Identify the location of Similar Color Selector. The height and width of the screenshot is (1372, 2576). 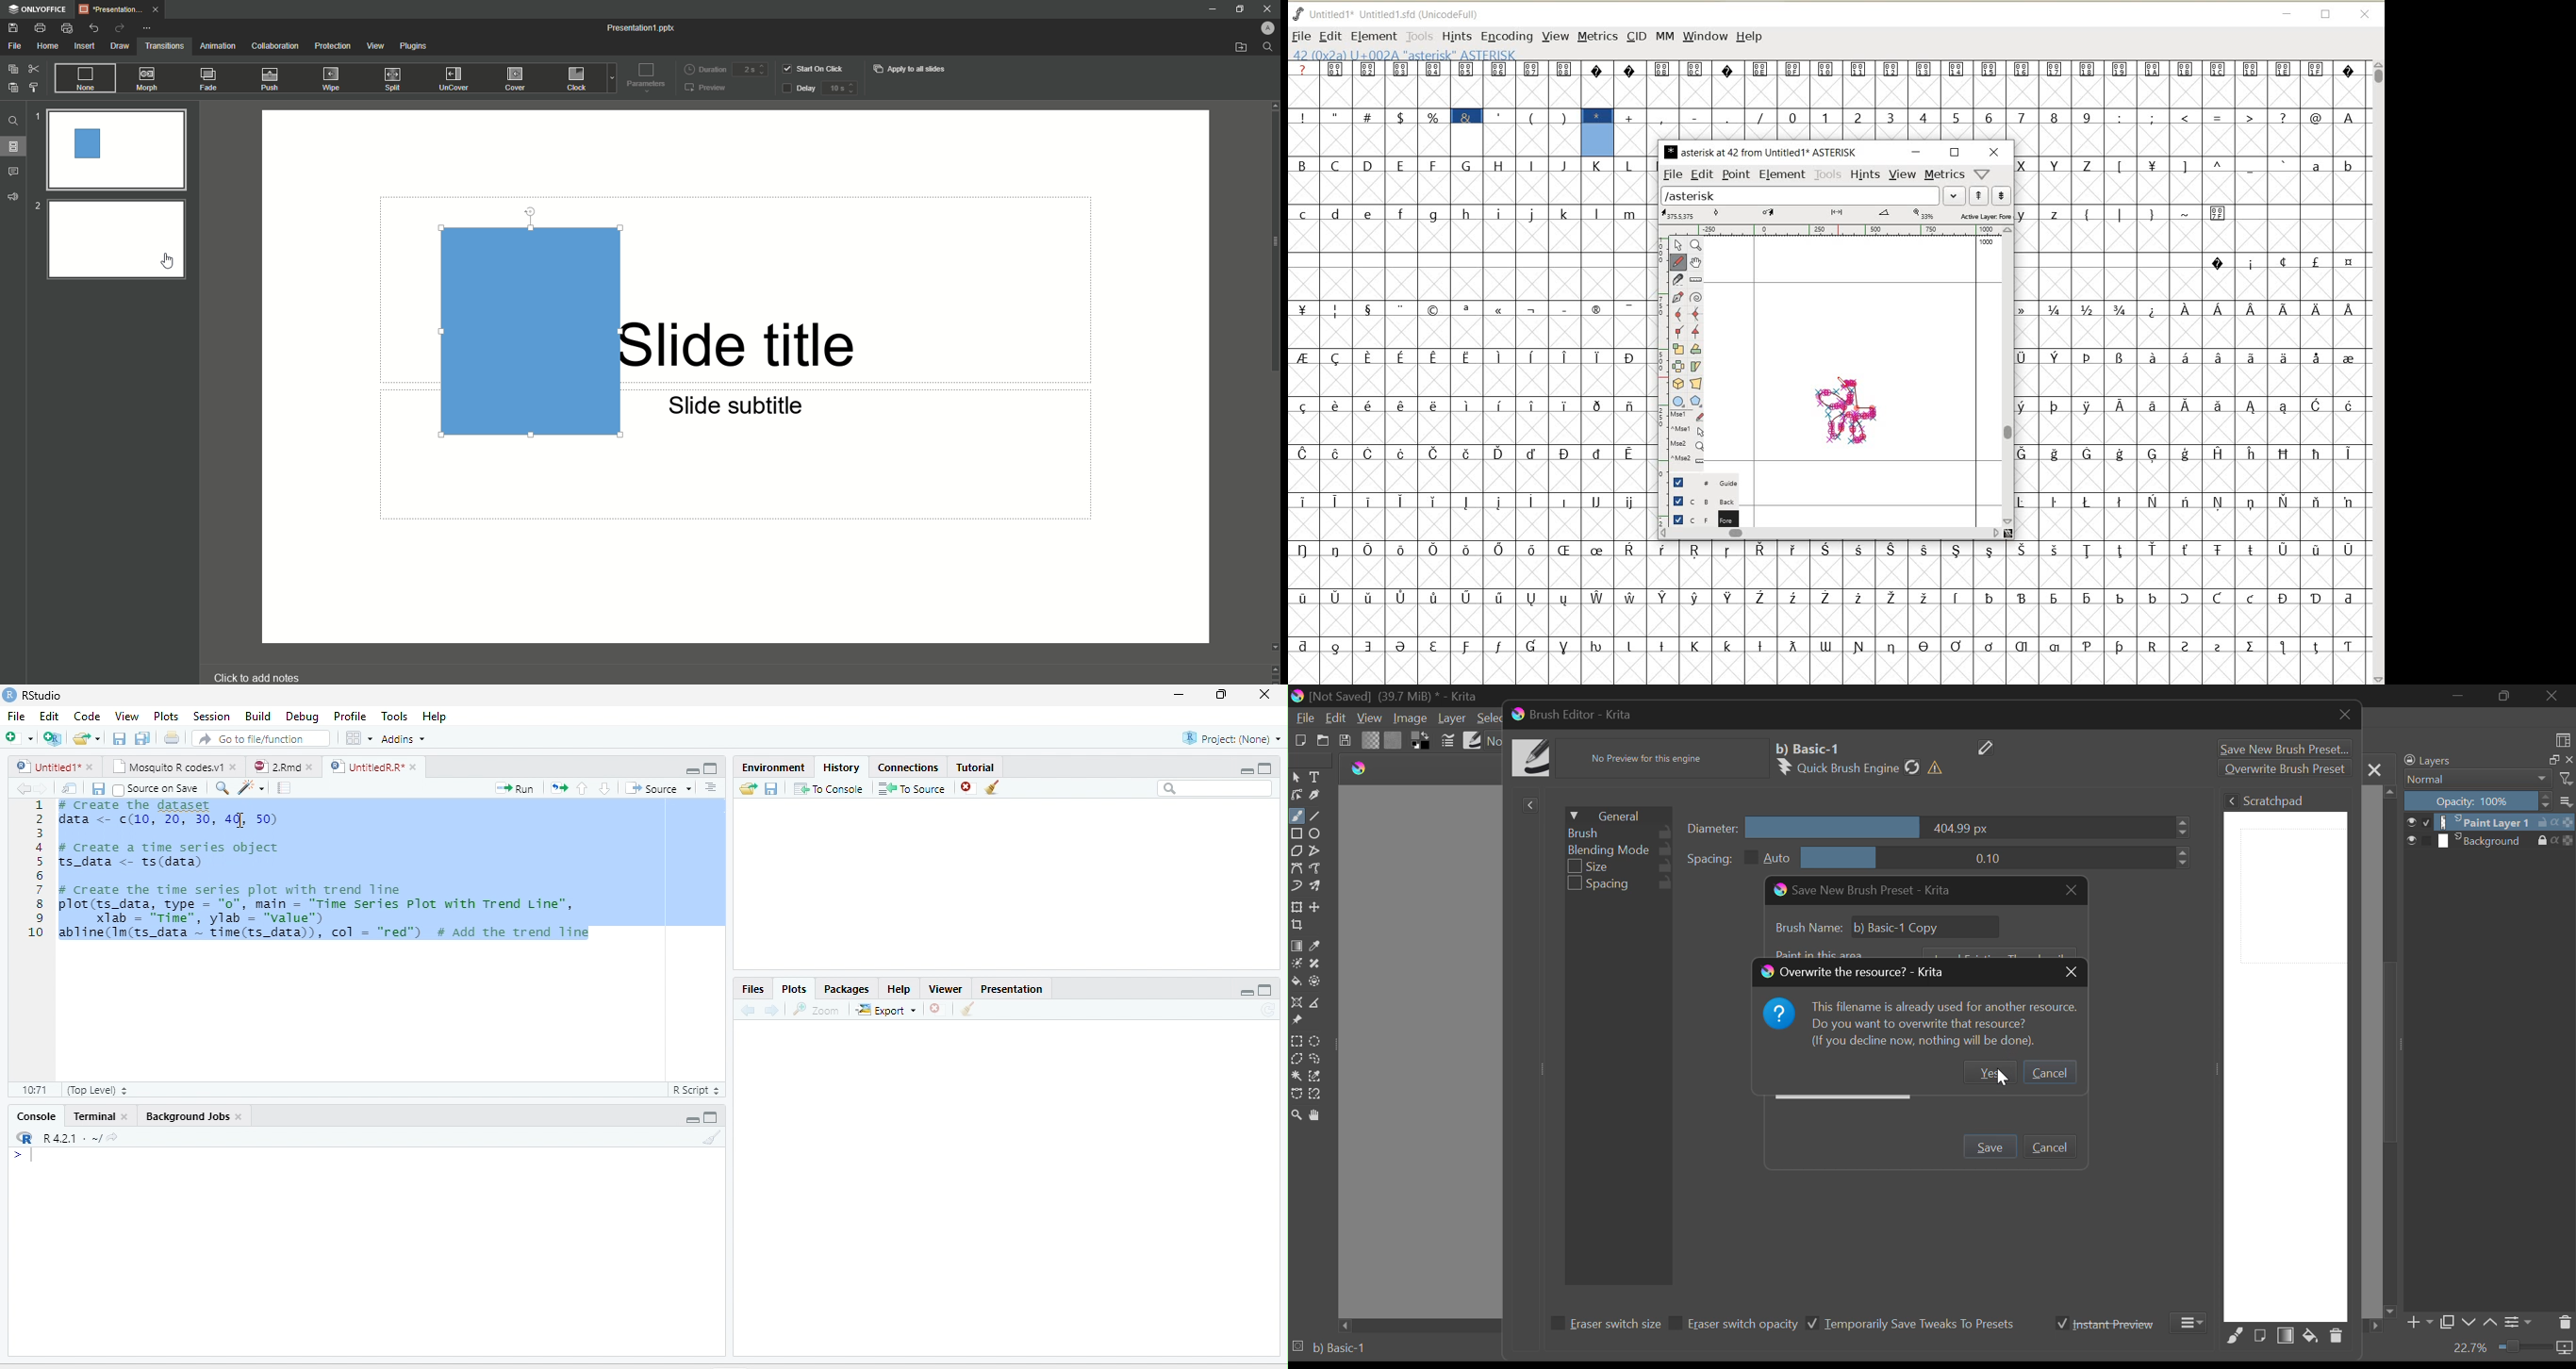
(1315, 1077).